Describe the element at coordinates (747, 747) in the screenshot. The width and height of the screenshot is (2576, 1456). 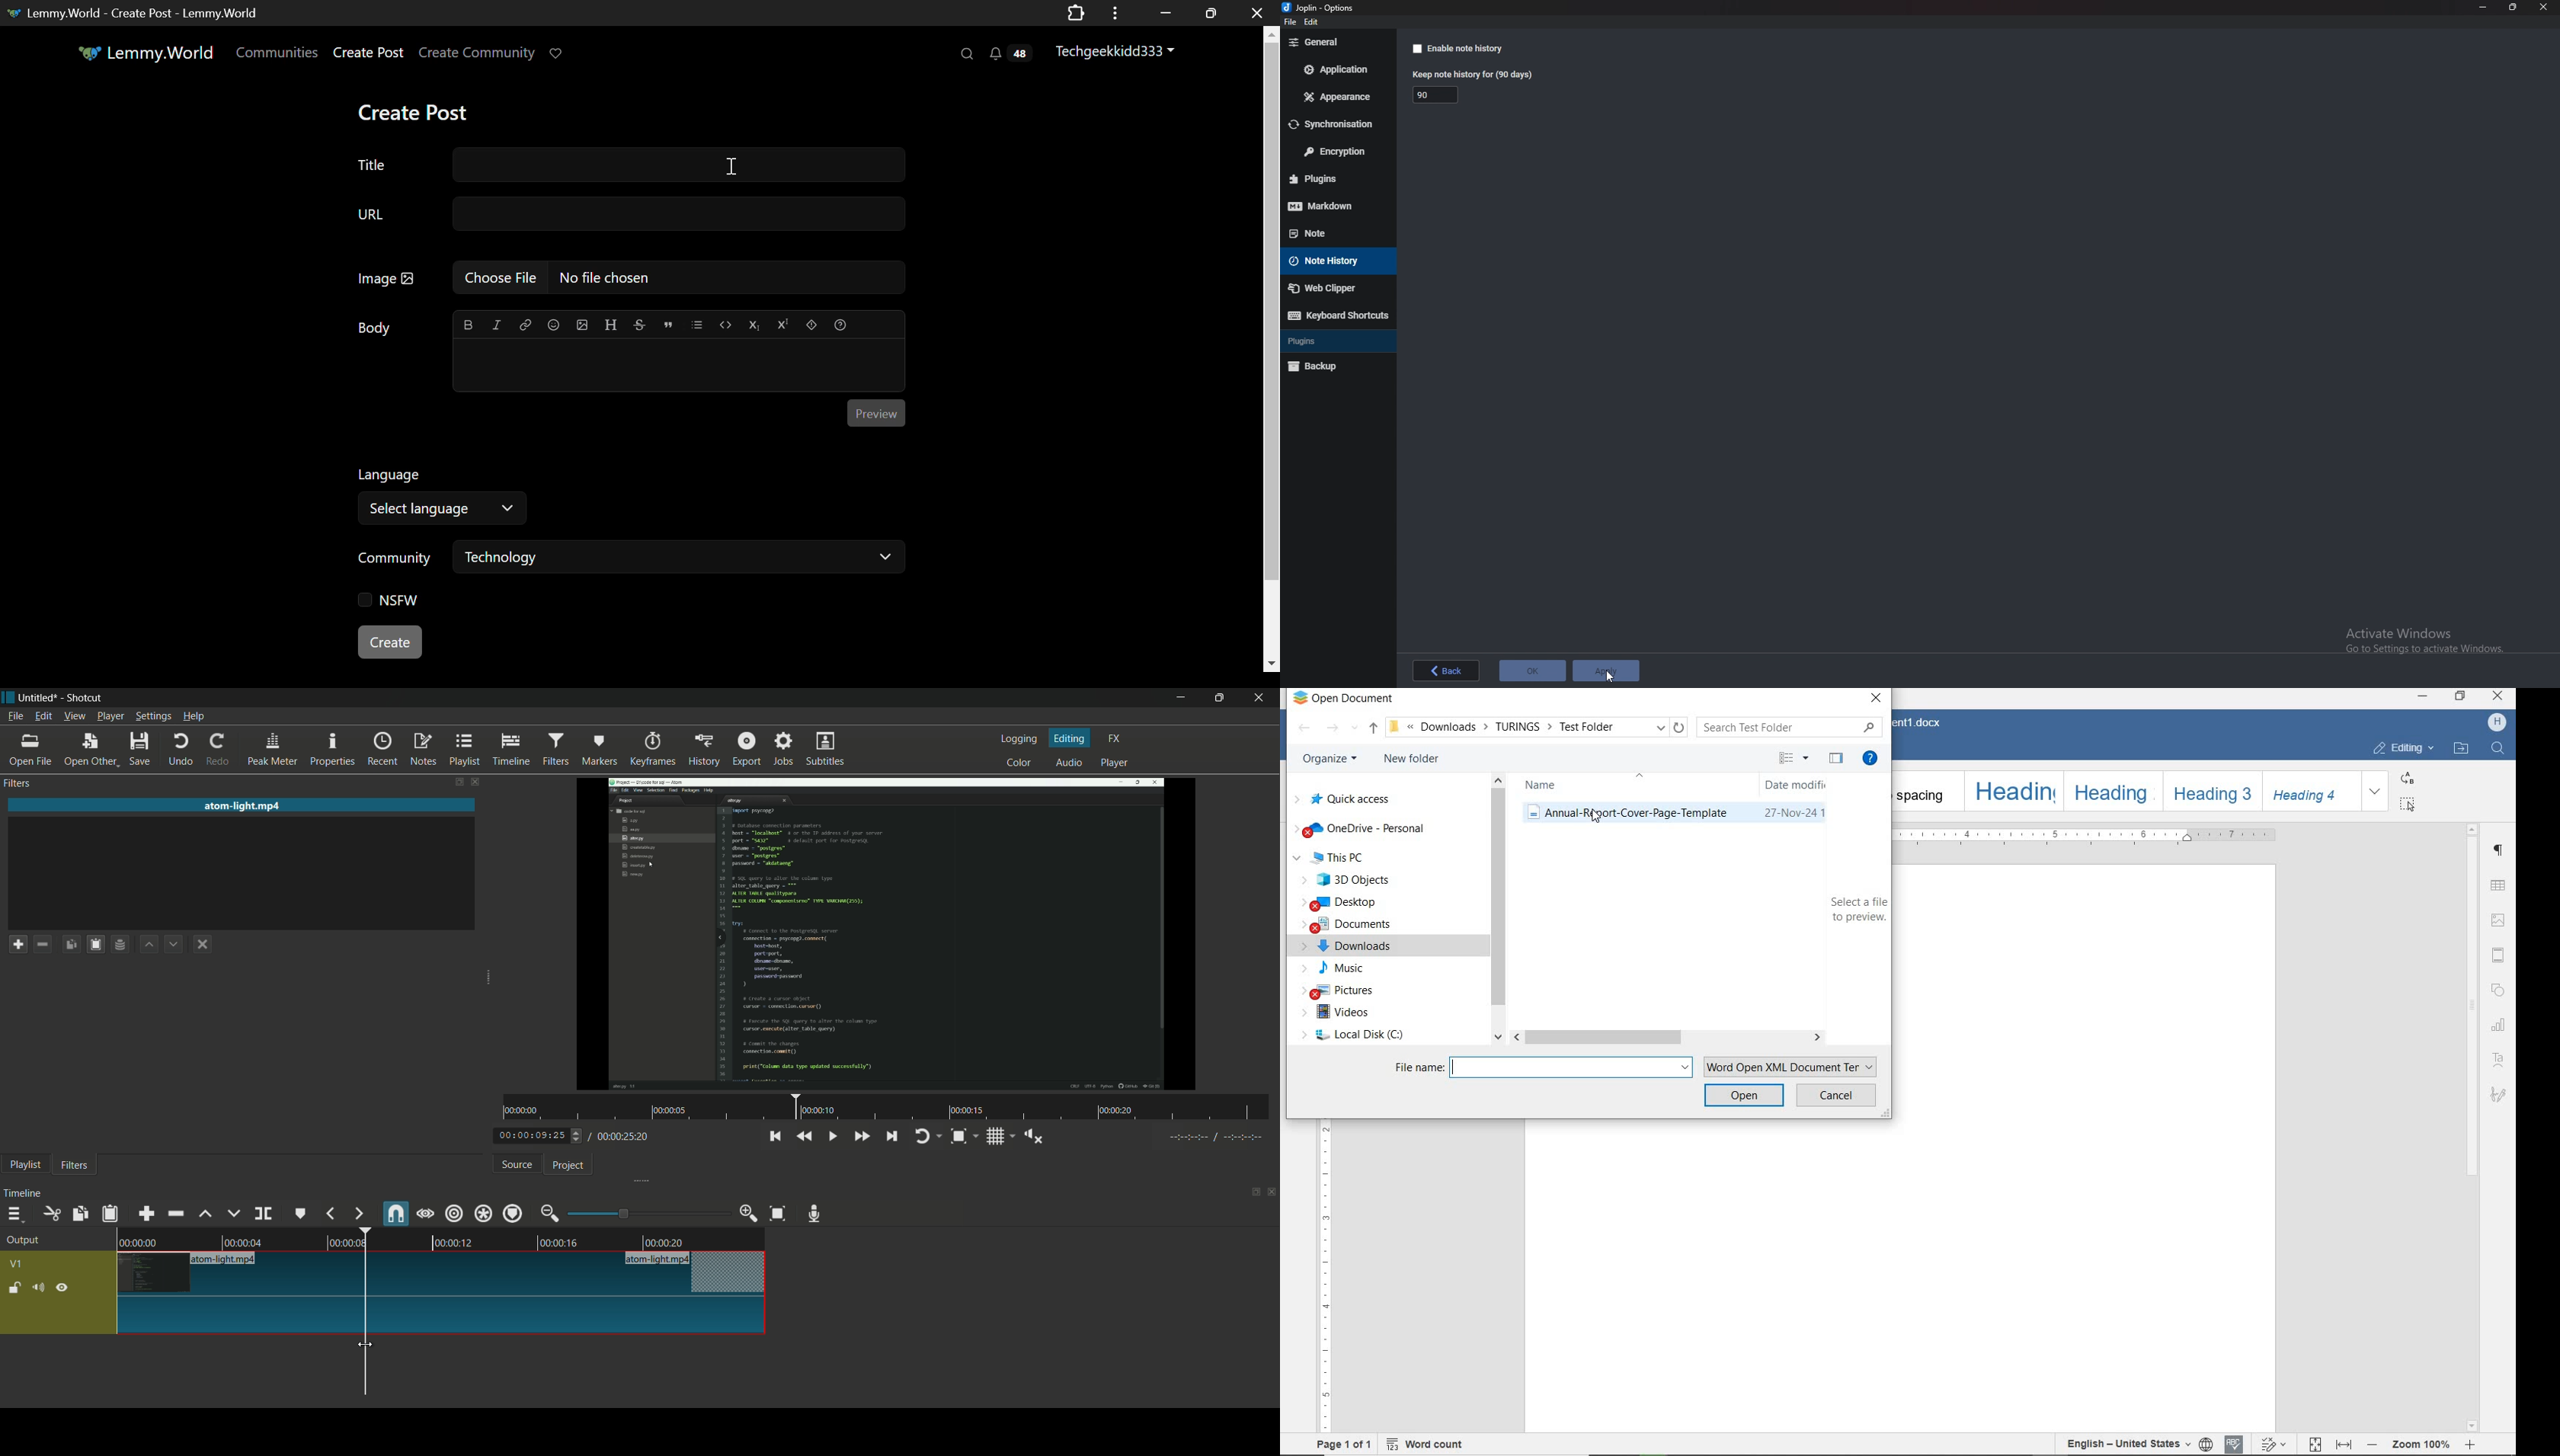
I see `export` at that location.